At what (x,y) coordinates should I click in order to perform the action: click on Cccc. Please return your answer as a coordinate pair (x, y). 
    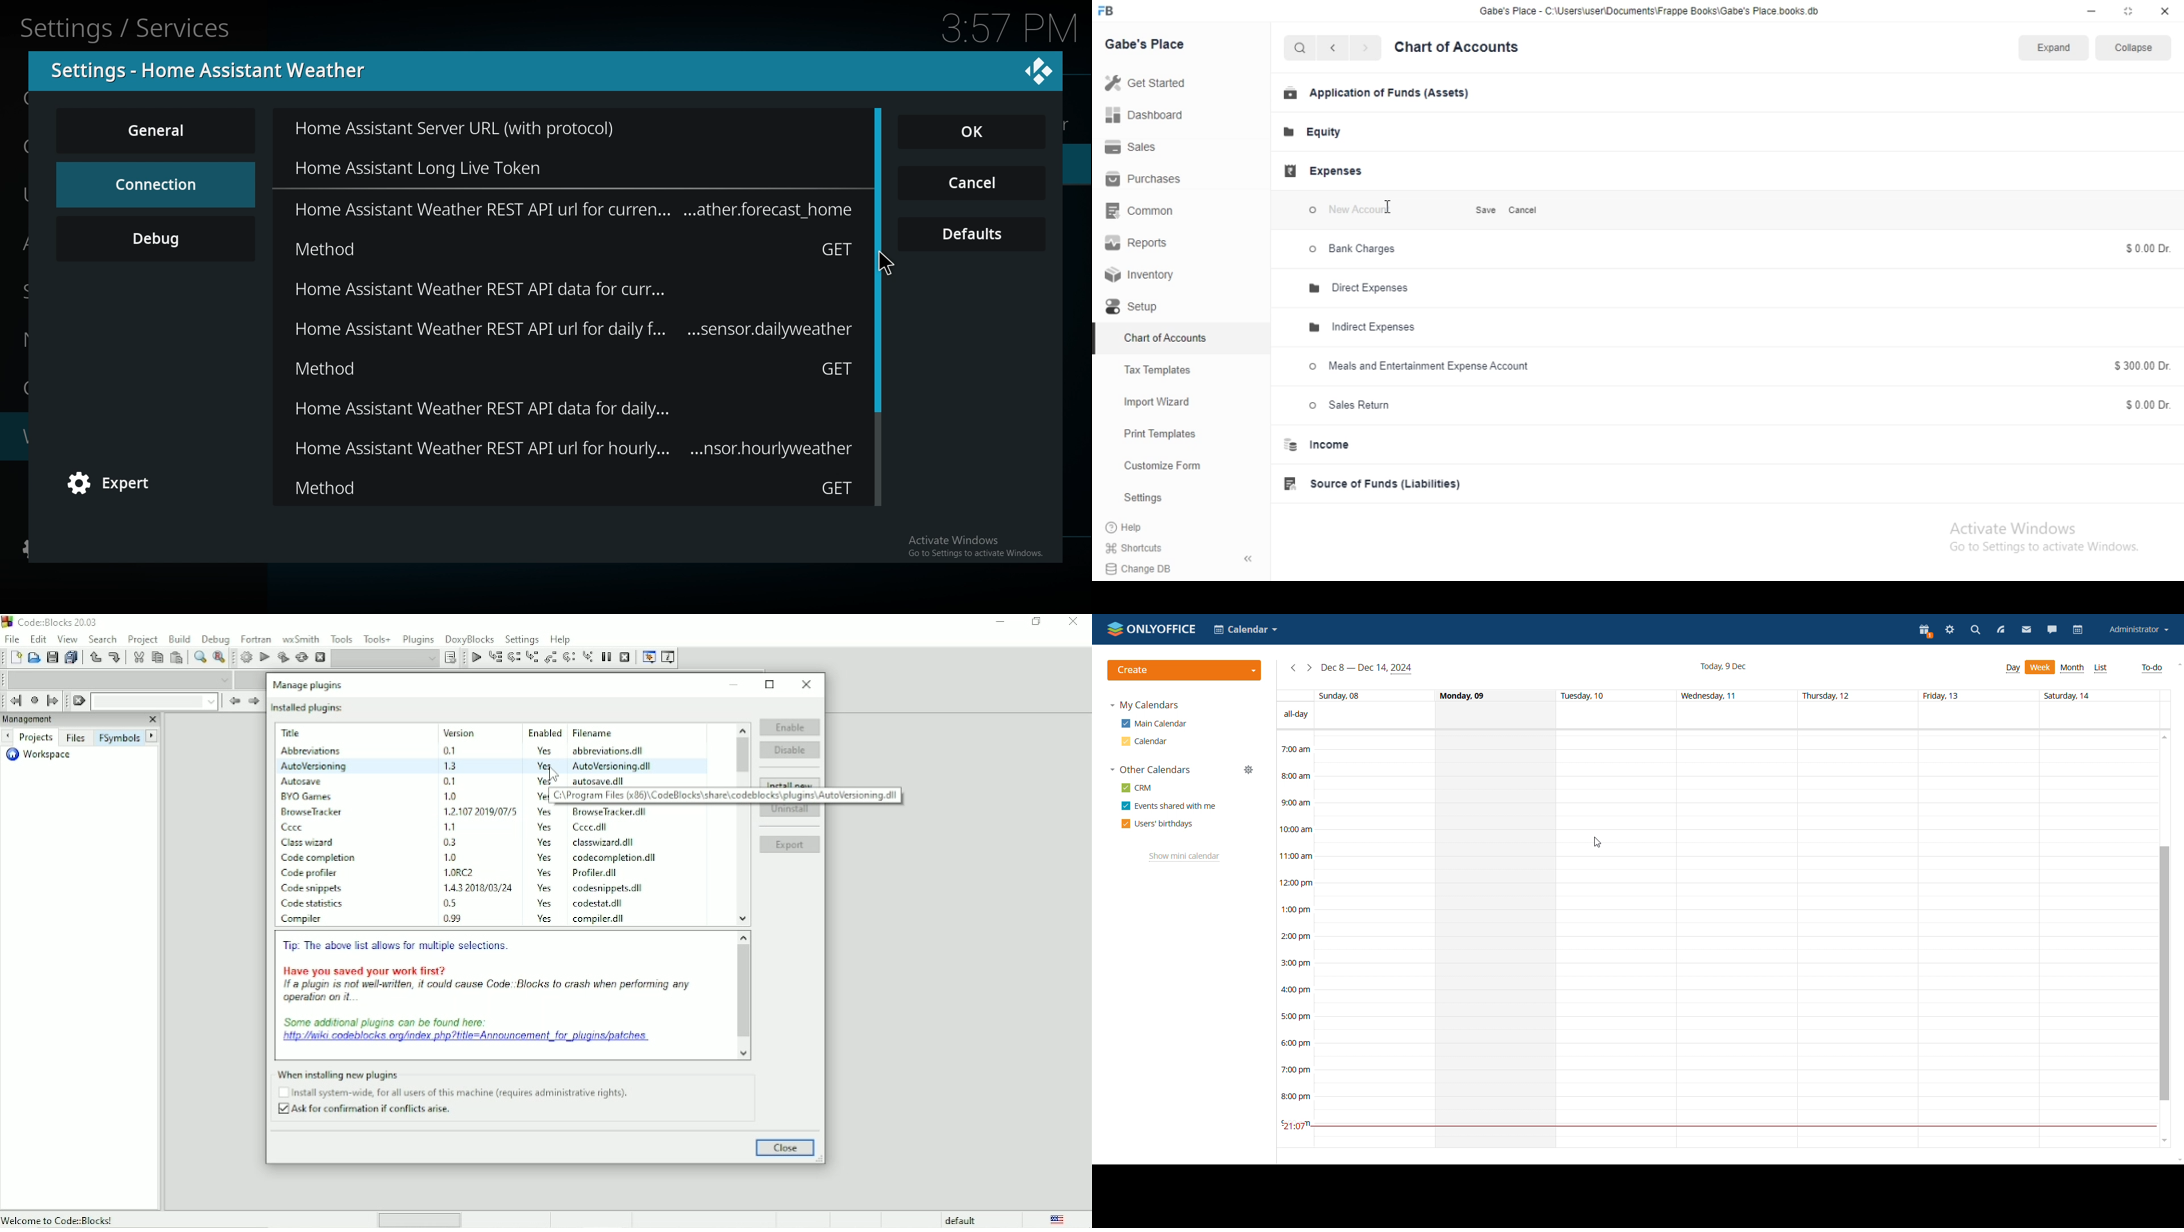
    Looking at the image, I should click on (296, 828).